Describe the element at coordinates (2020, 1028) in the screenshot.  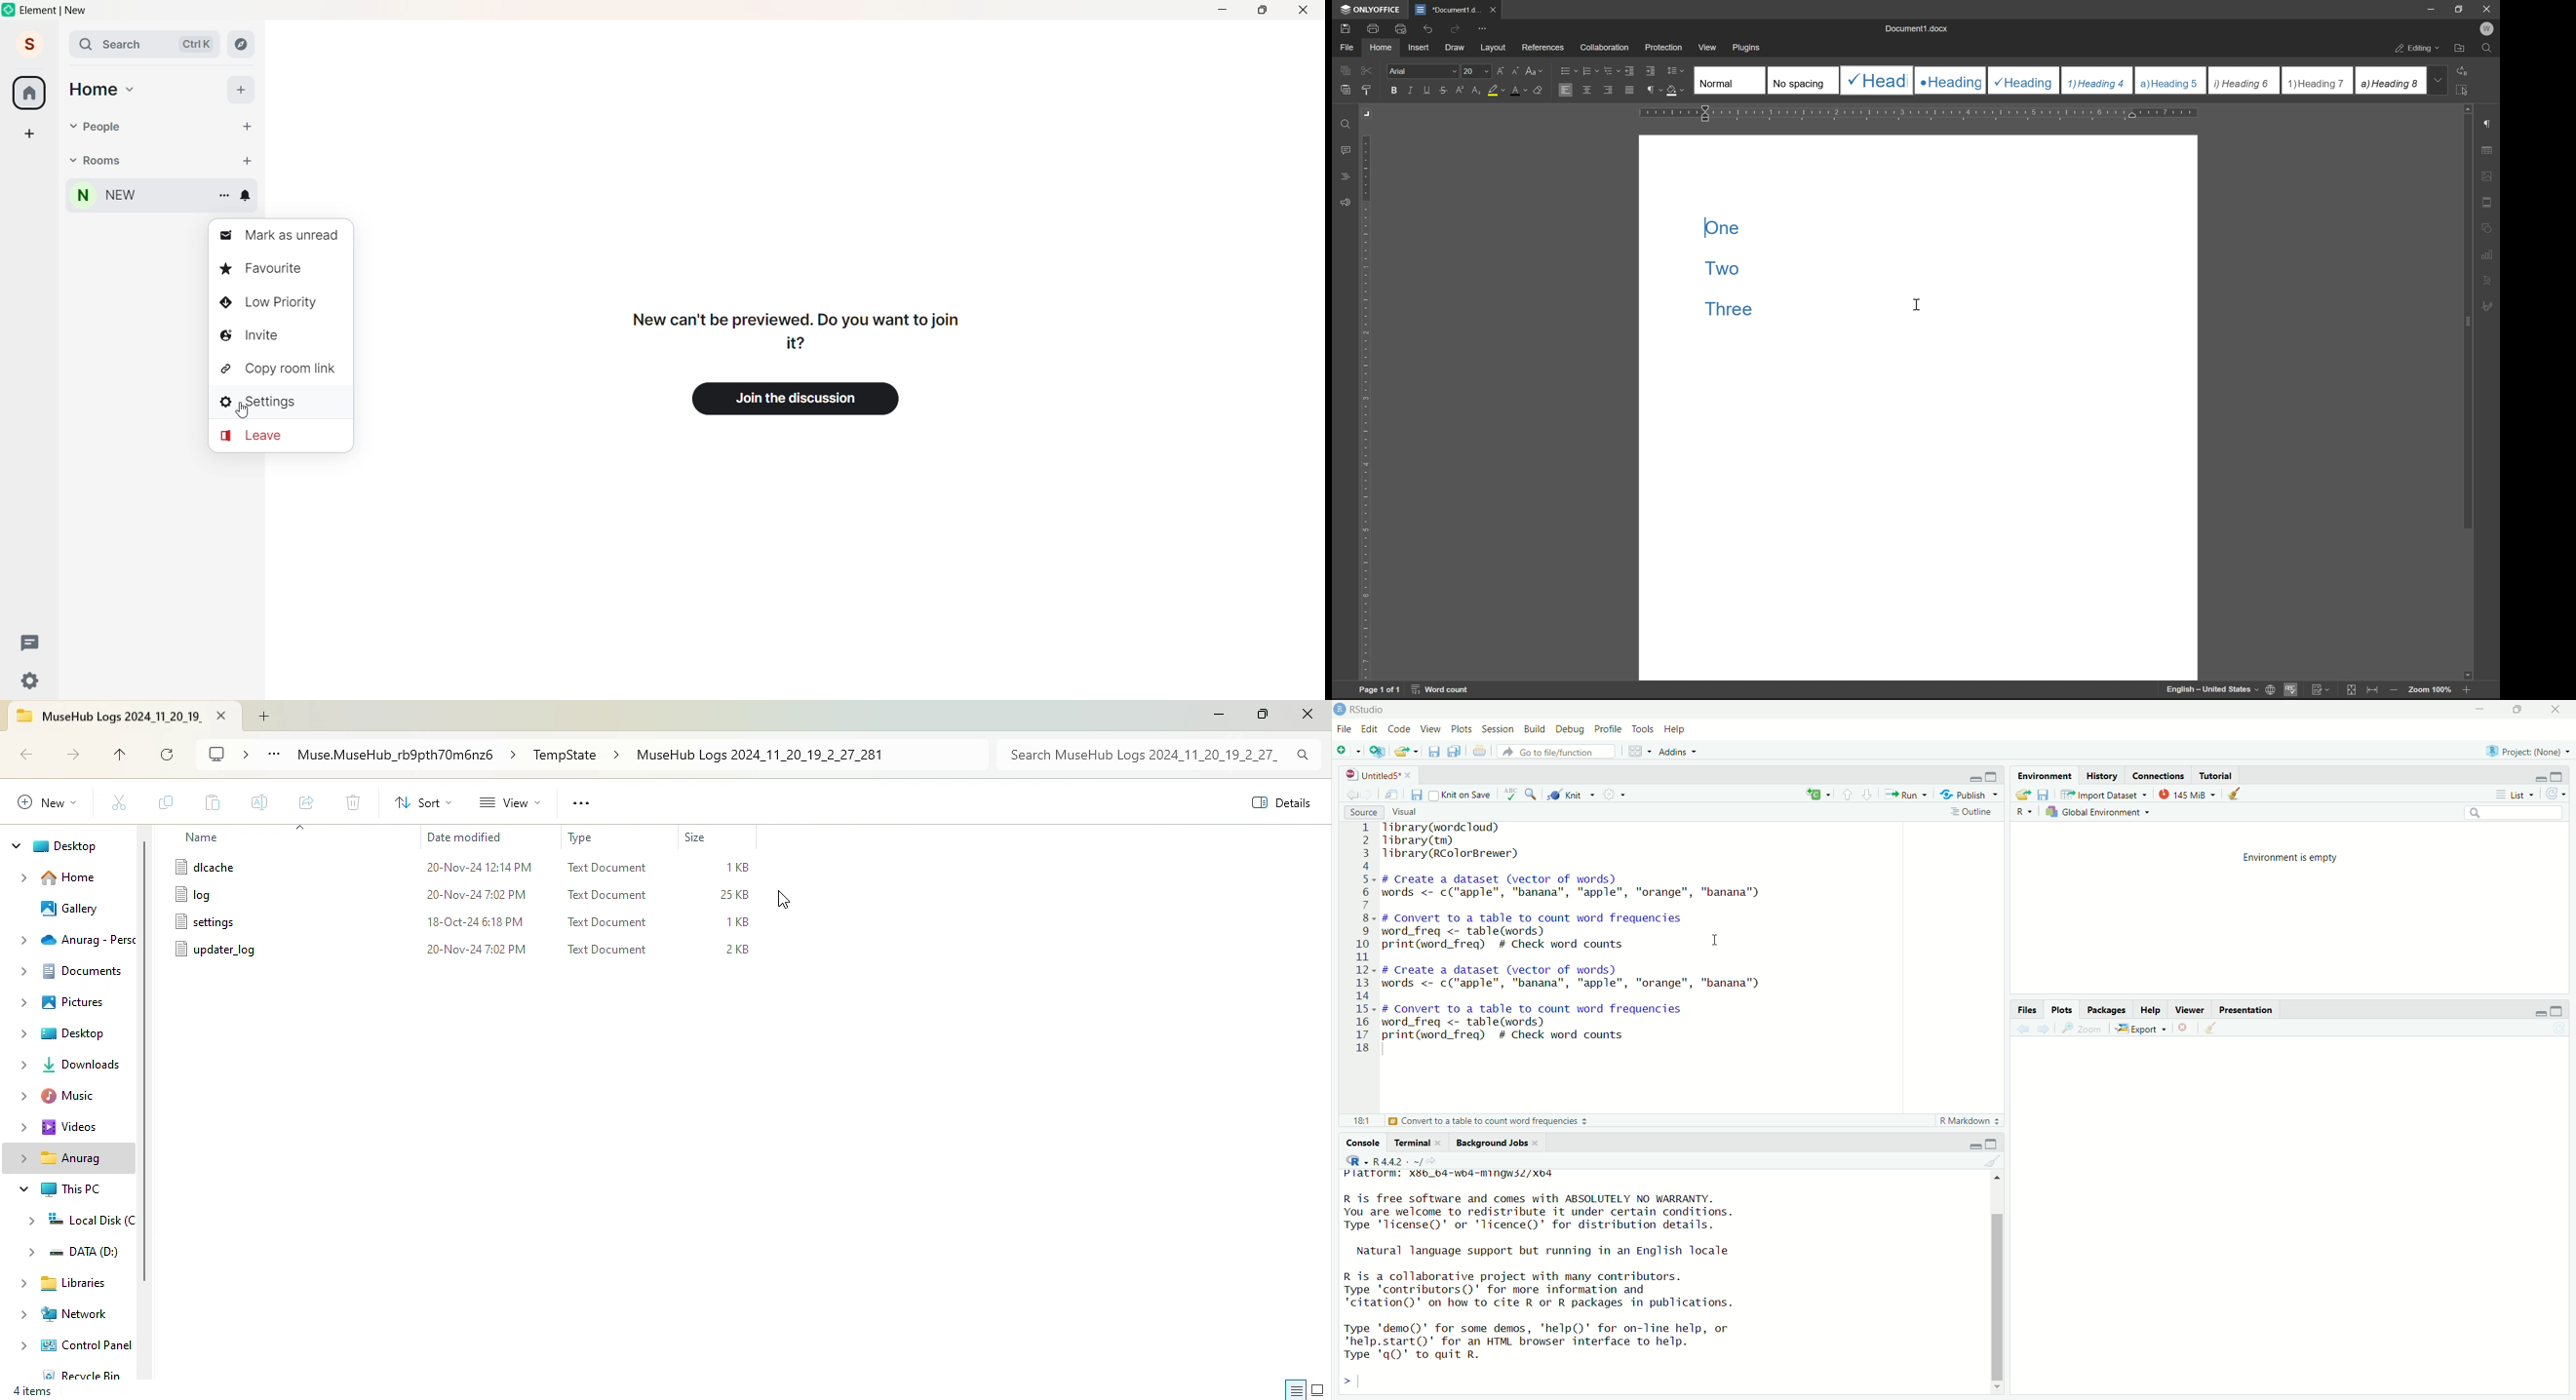
I see `Back` at that location.